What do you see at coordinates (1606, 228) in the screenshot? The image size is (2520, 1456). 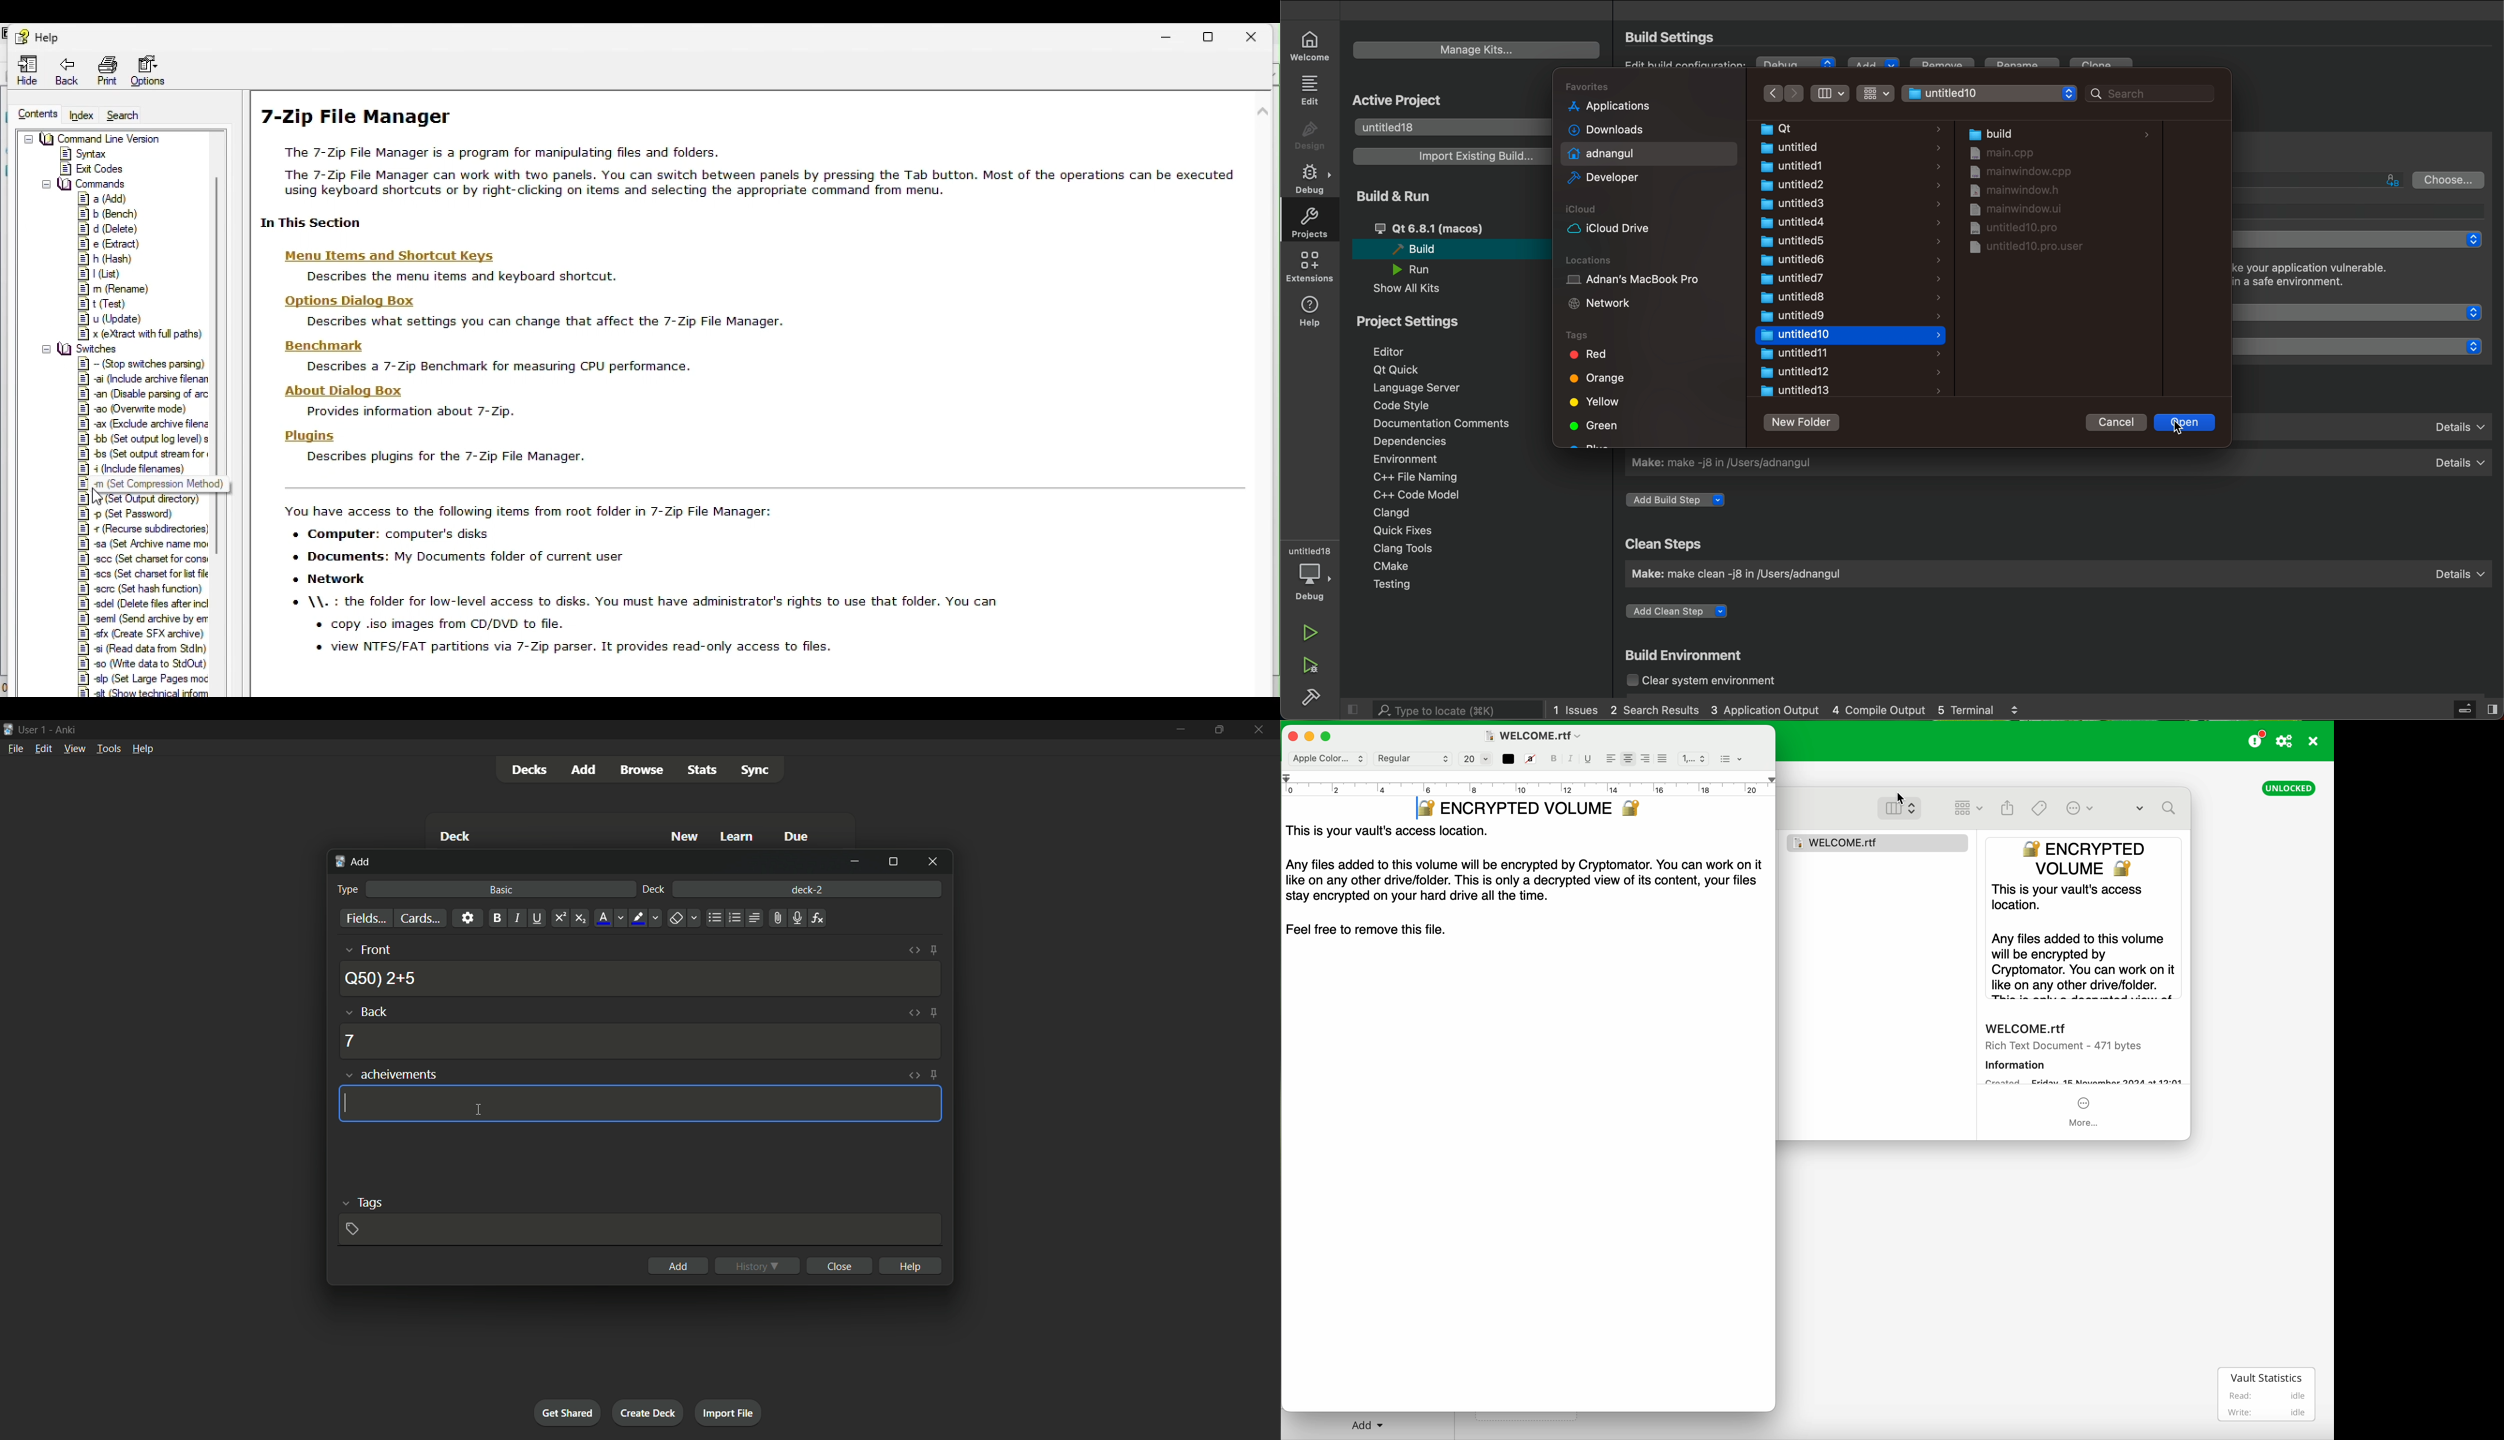 I see `iCloud Drive` at bounding box center [1606, 228].